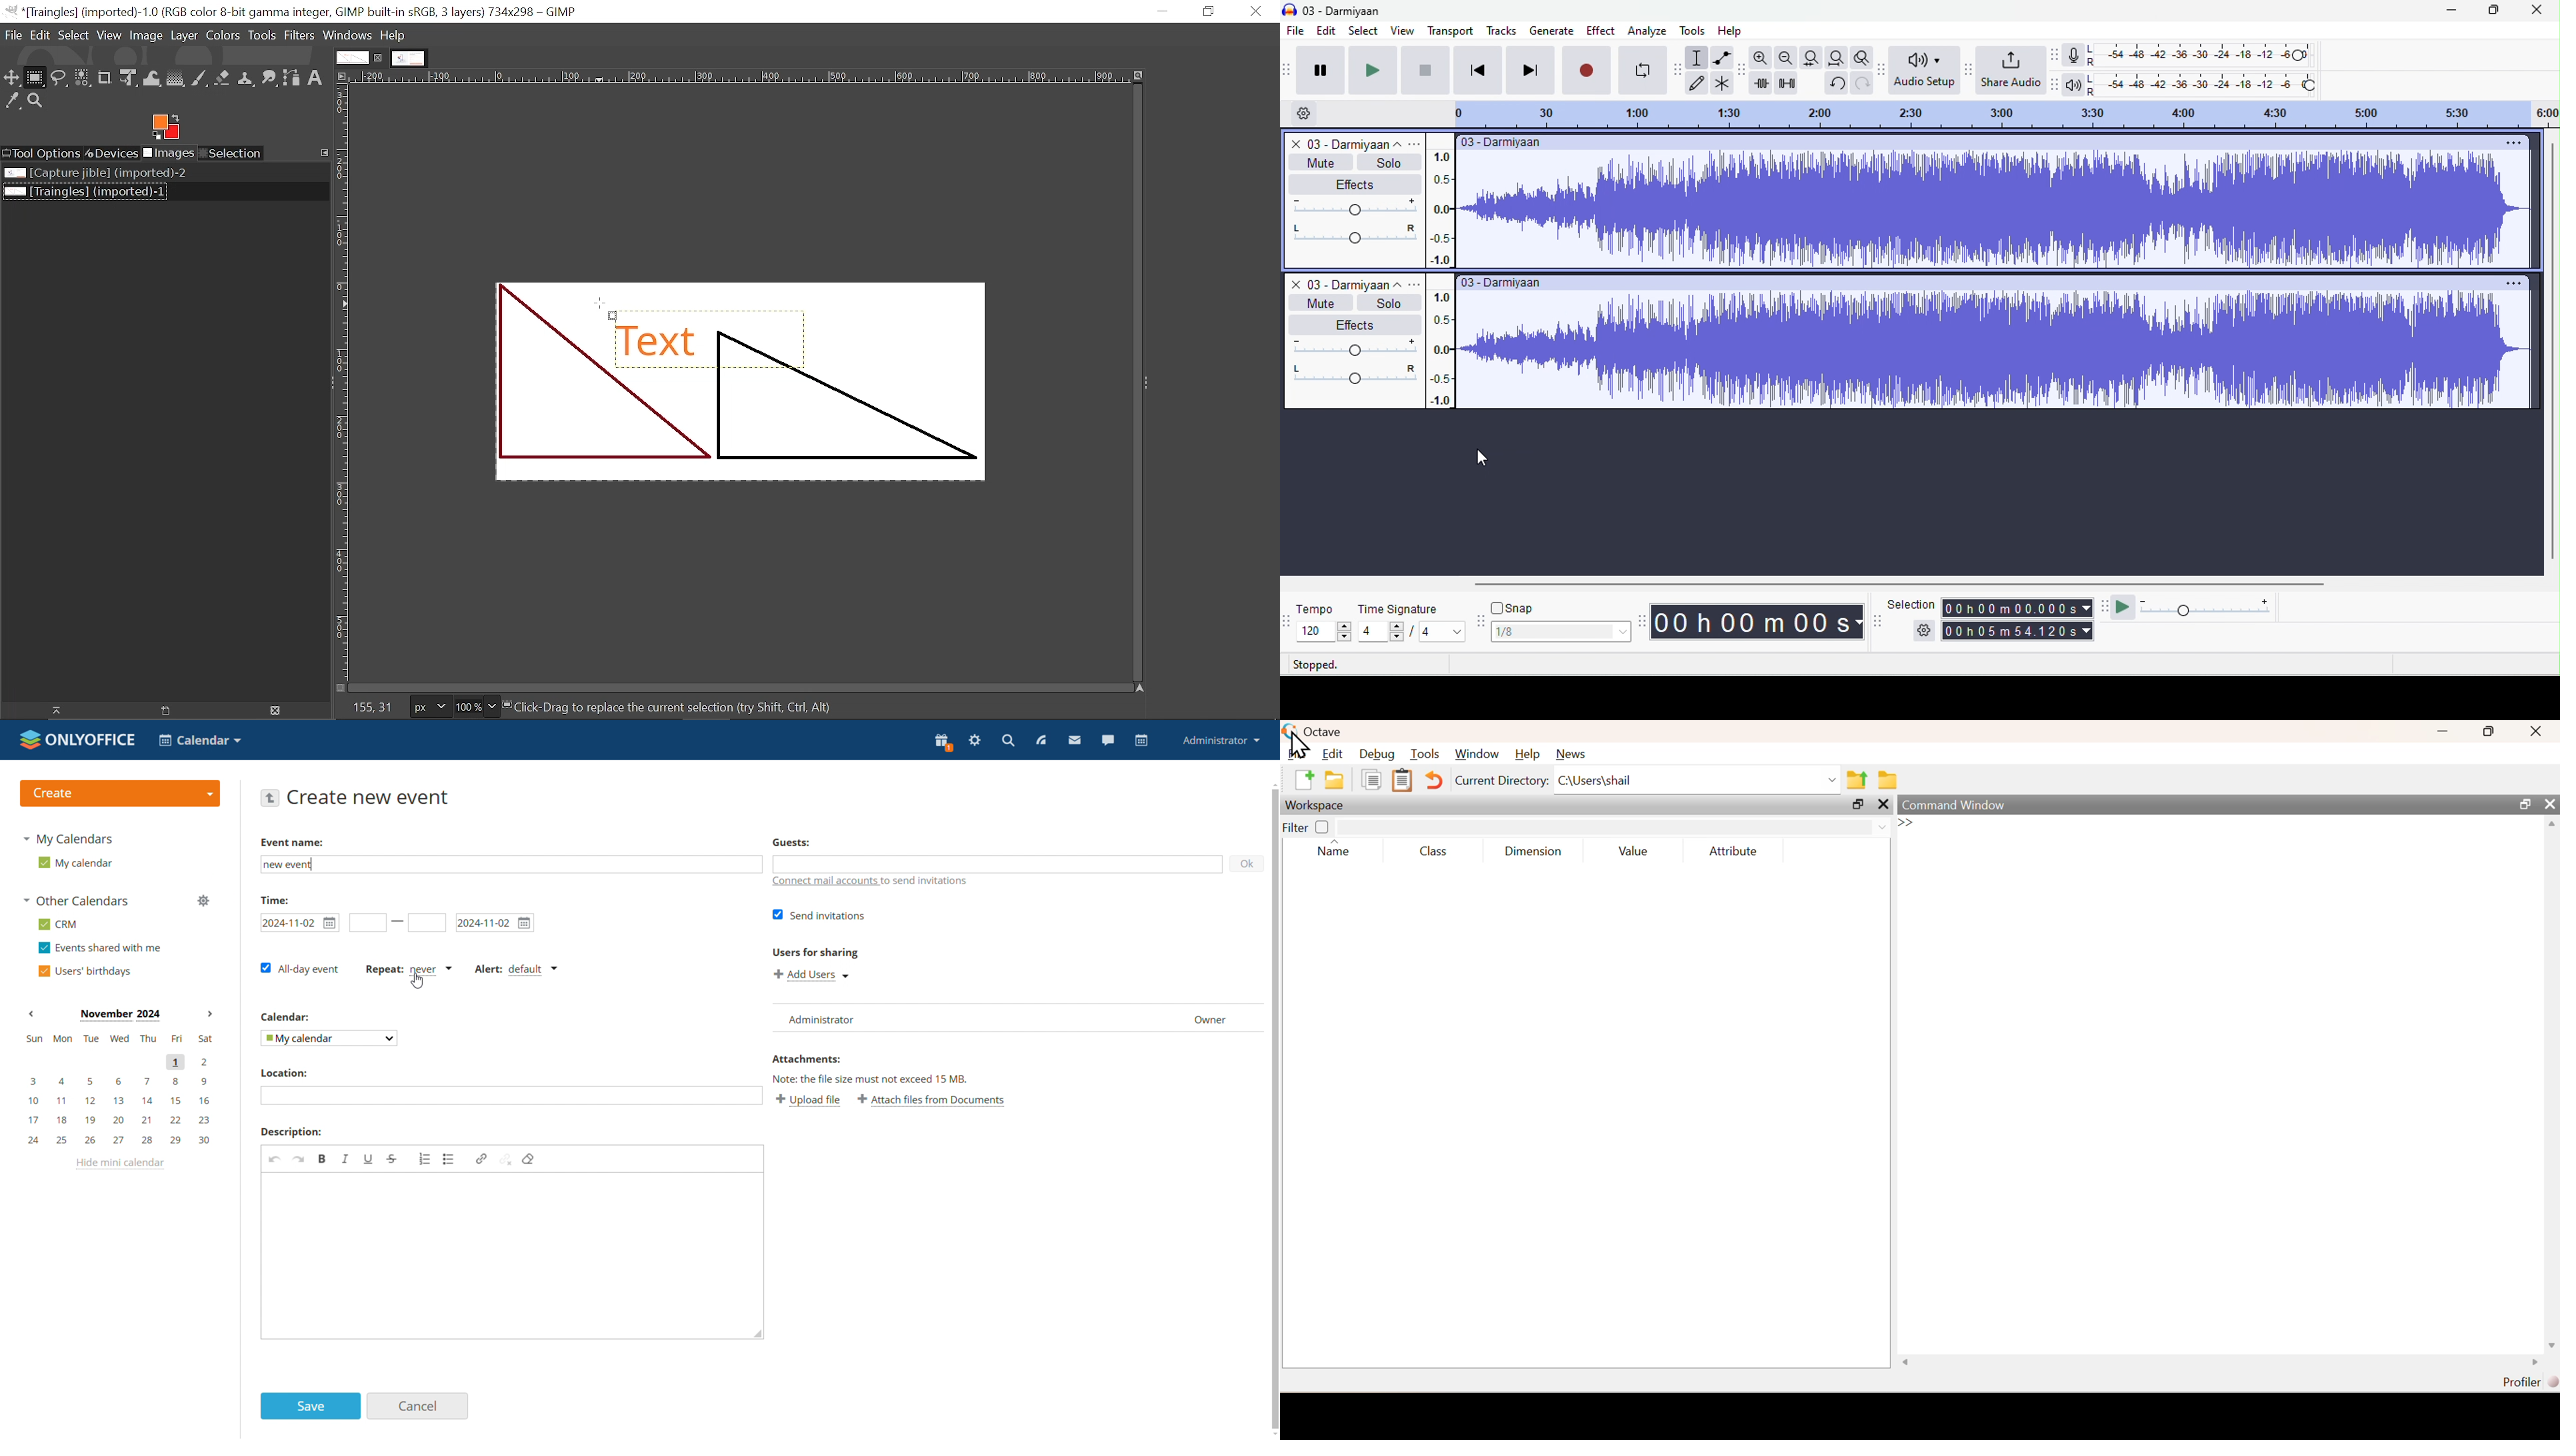 The width and height of the screenshot is (2576, 1456). I want to click on maximize, so click(2491, 10).